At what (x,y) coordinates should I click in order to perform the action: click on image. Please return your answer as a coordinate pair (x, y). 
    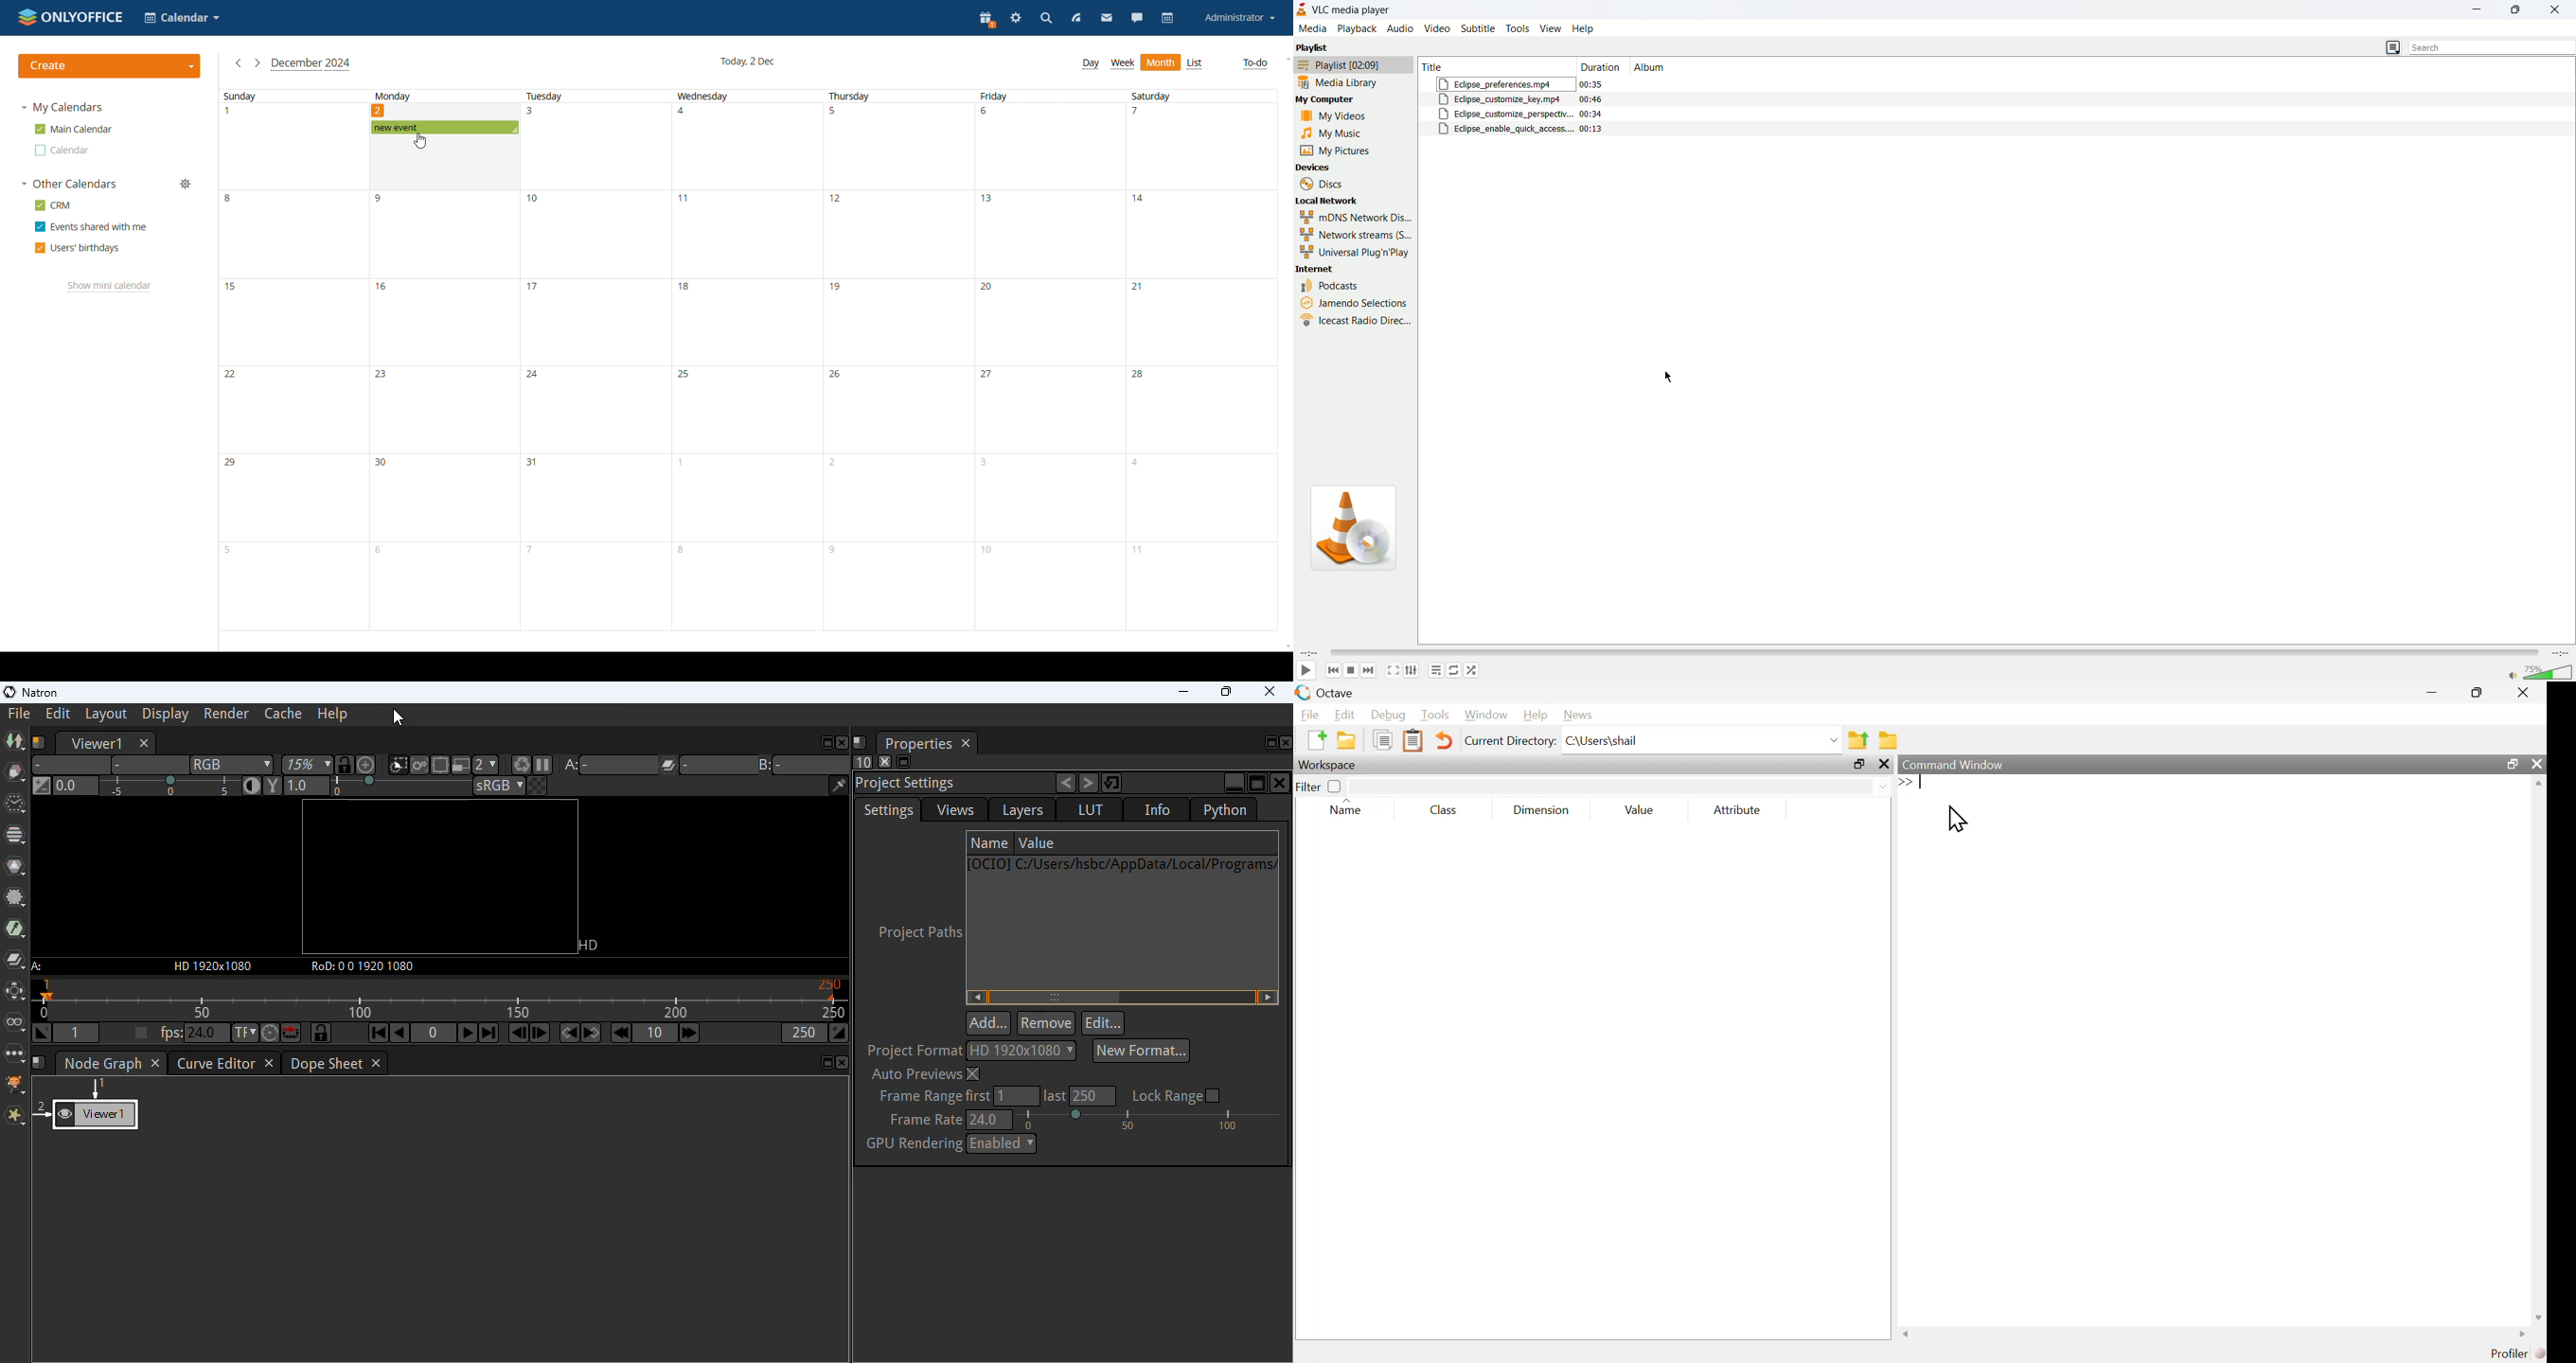
    Looking at the image, I should click on (14, 743).